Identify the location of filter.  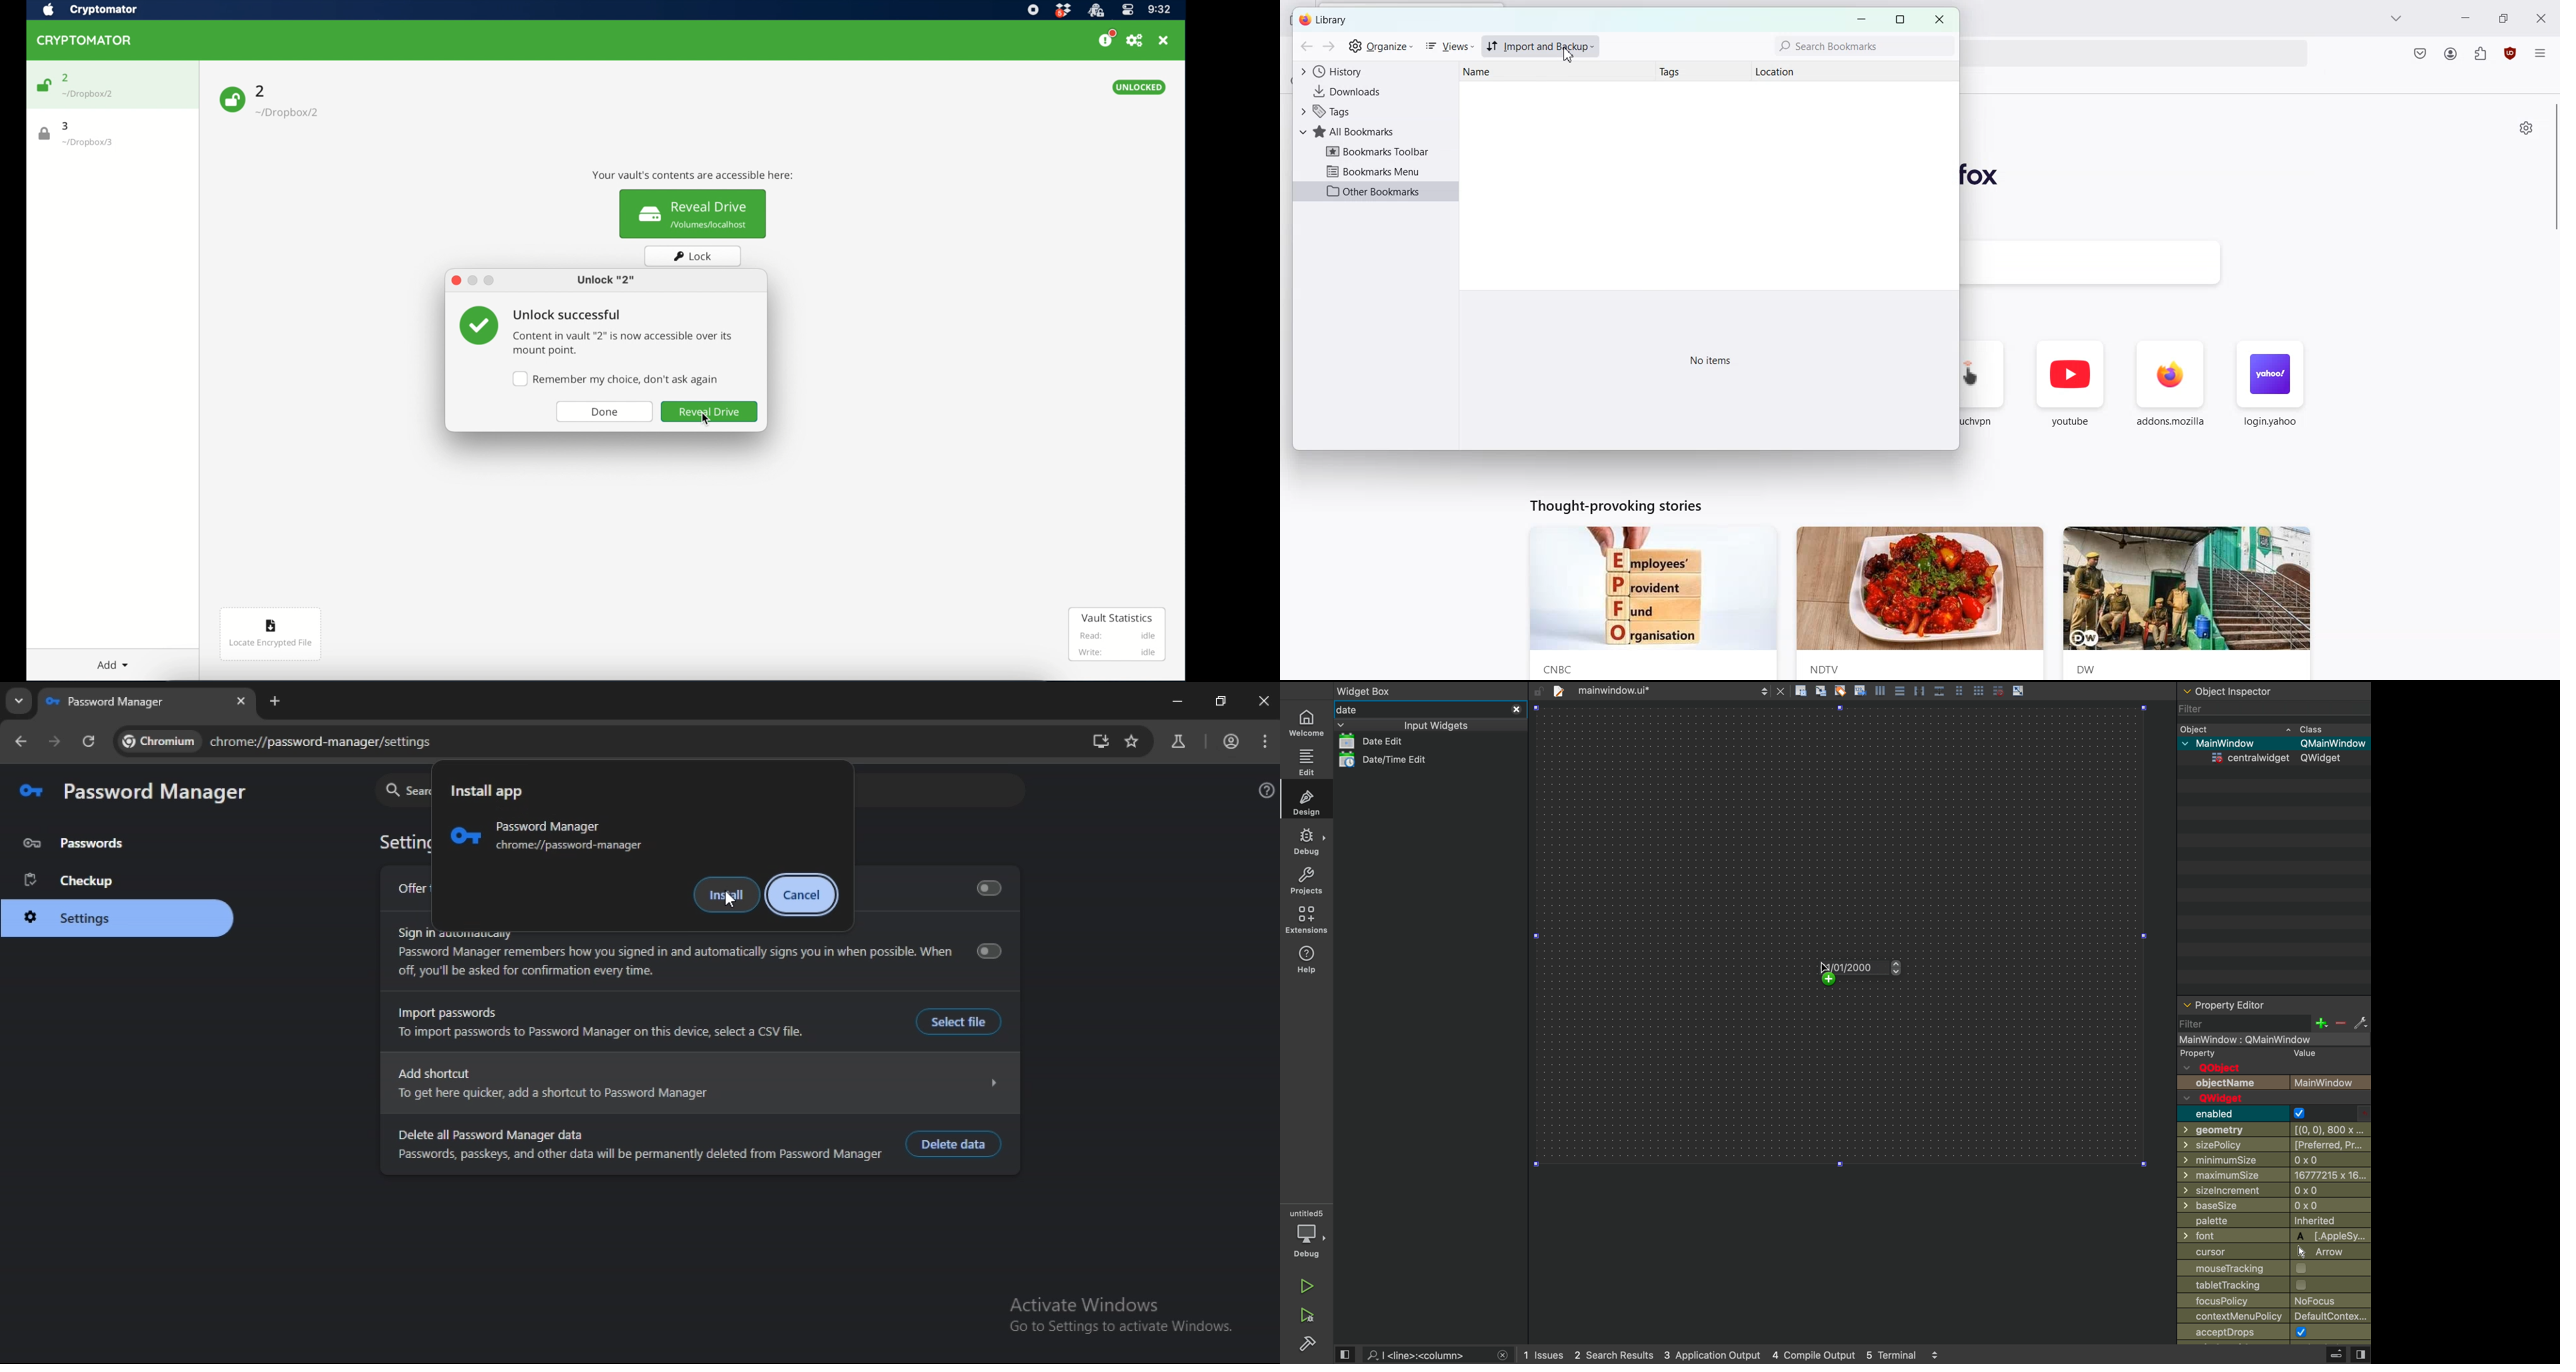
(2199, 708).